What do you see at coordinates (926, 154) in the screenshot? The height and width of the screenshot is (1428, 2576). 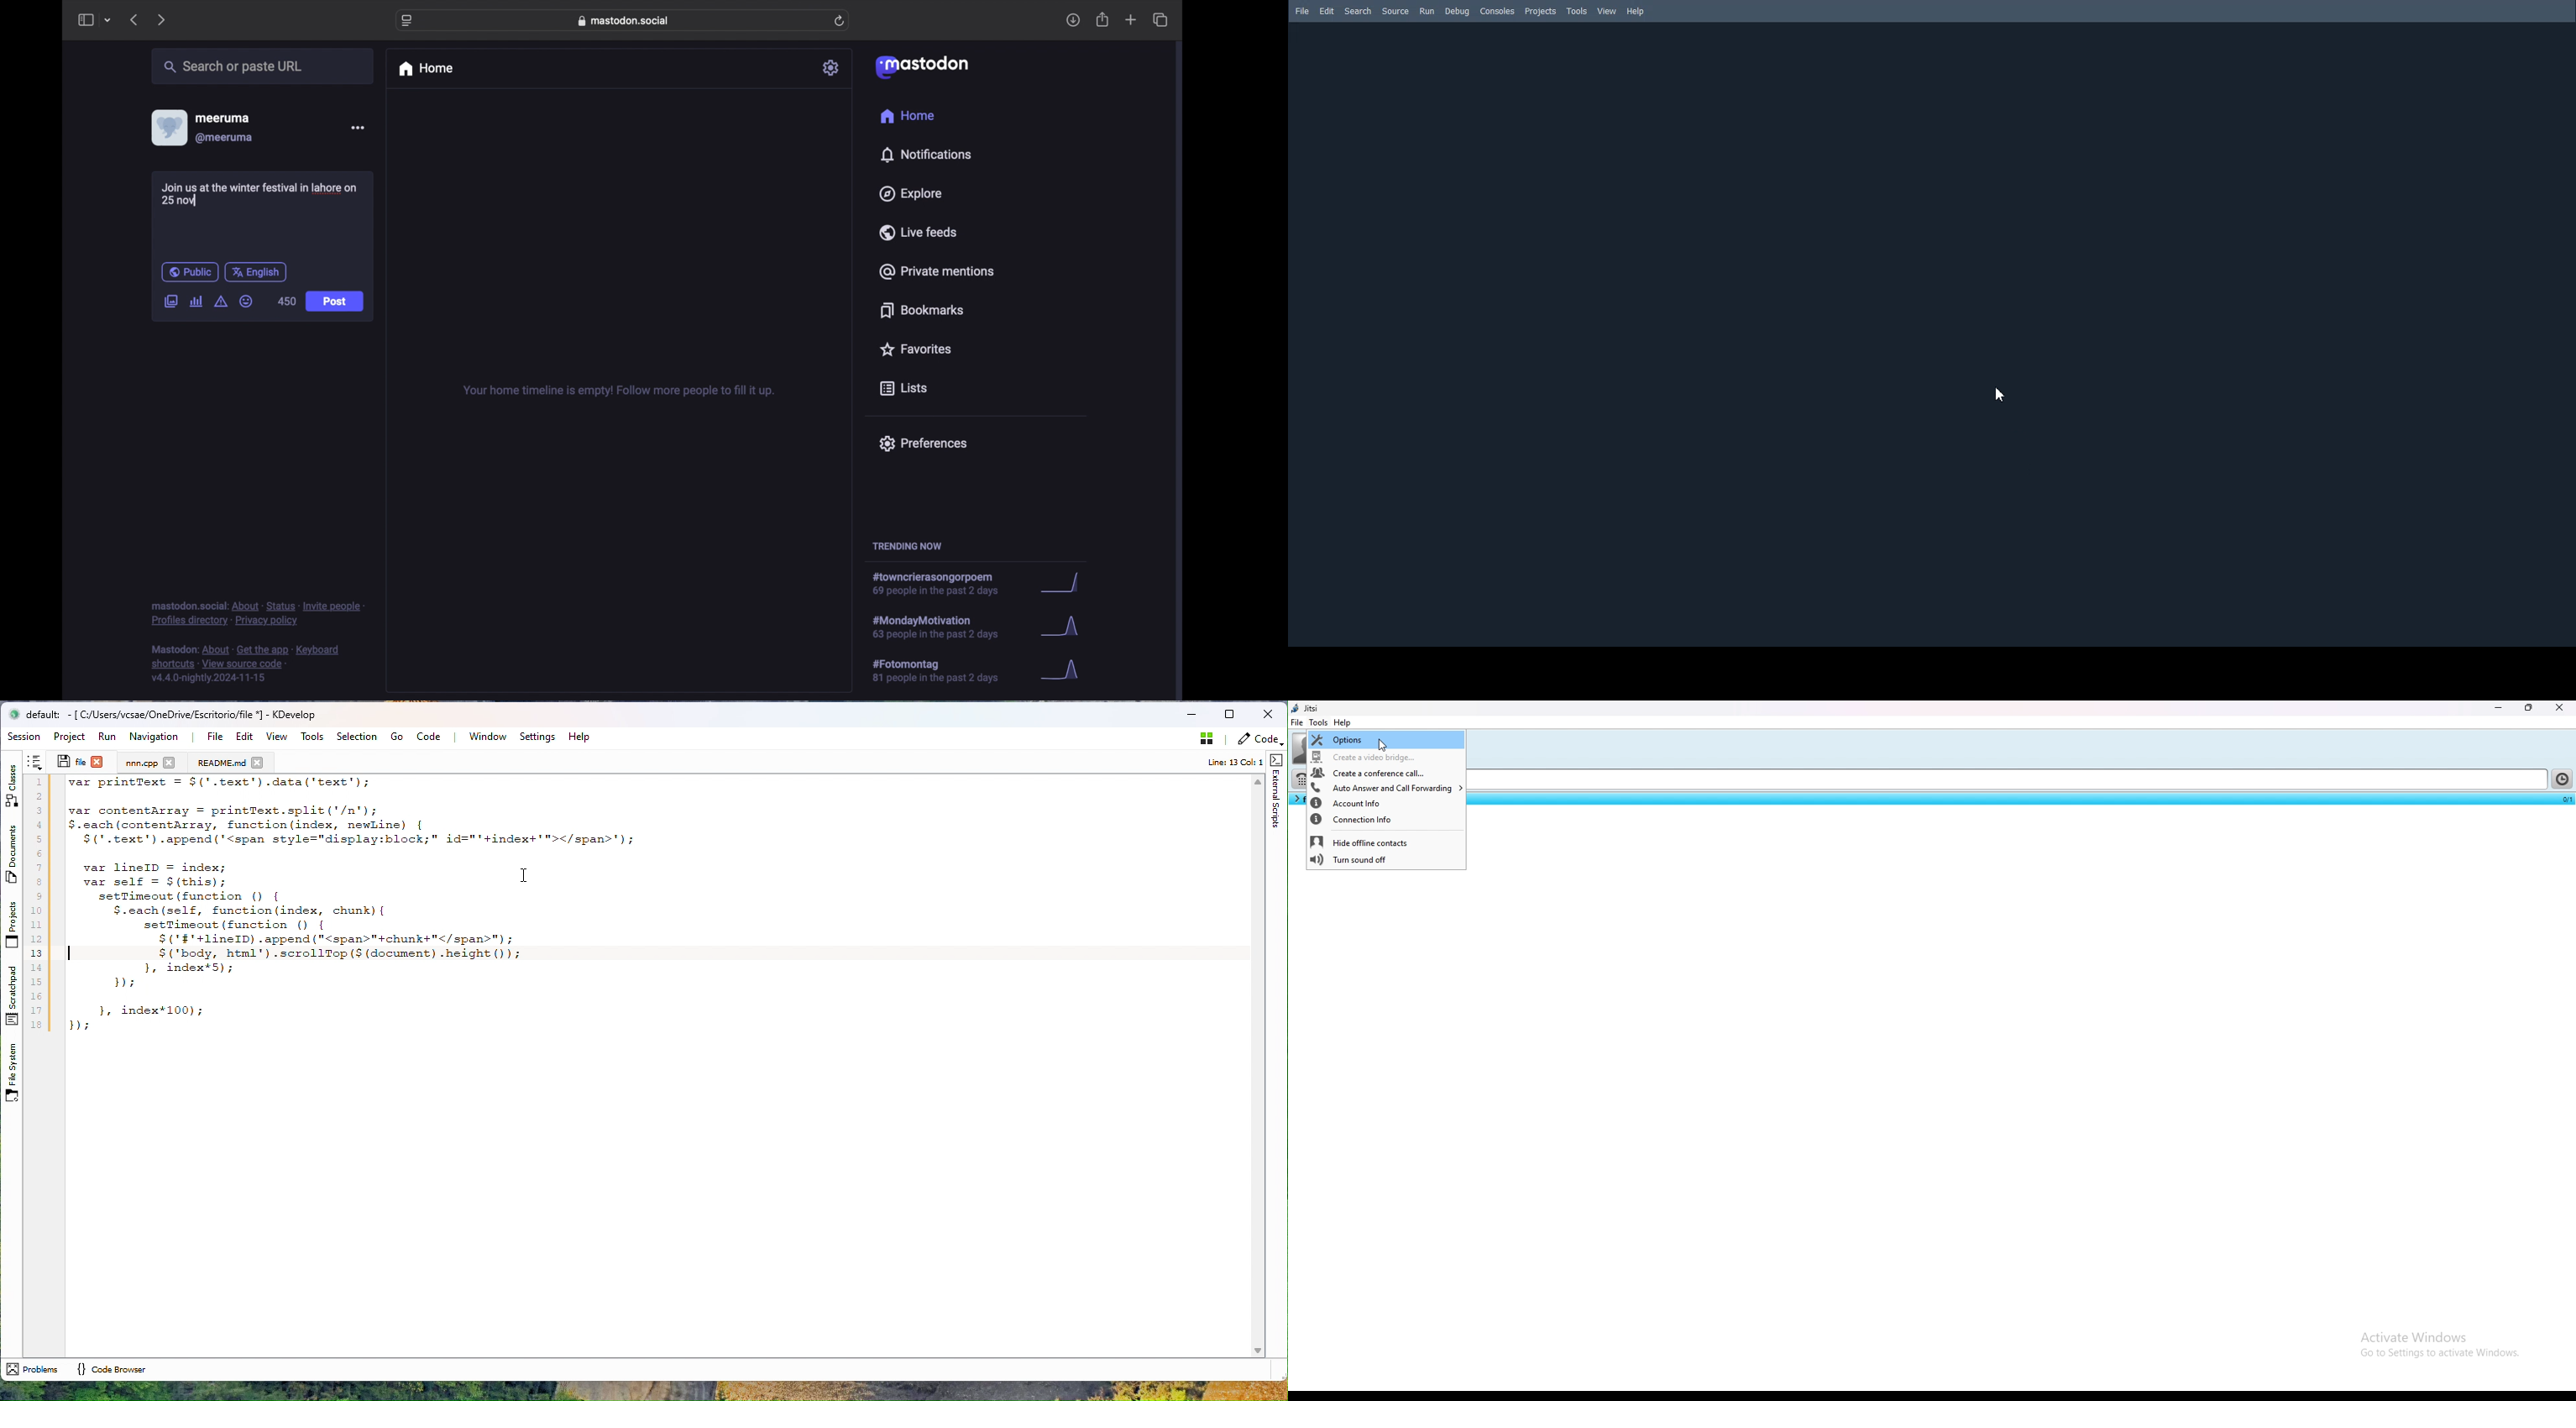 I see `notifications` at bounding box center [926, 154].